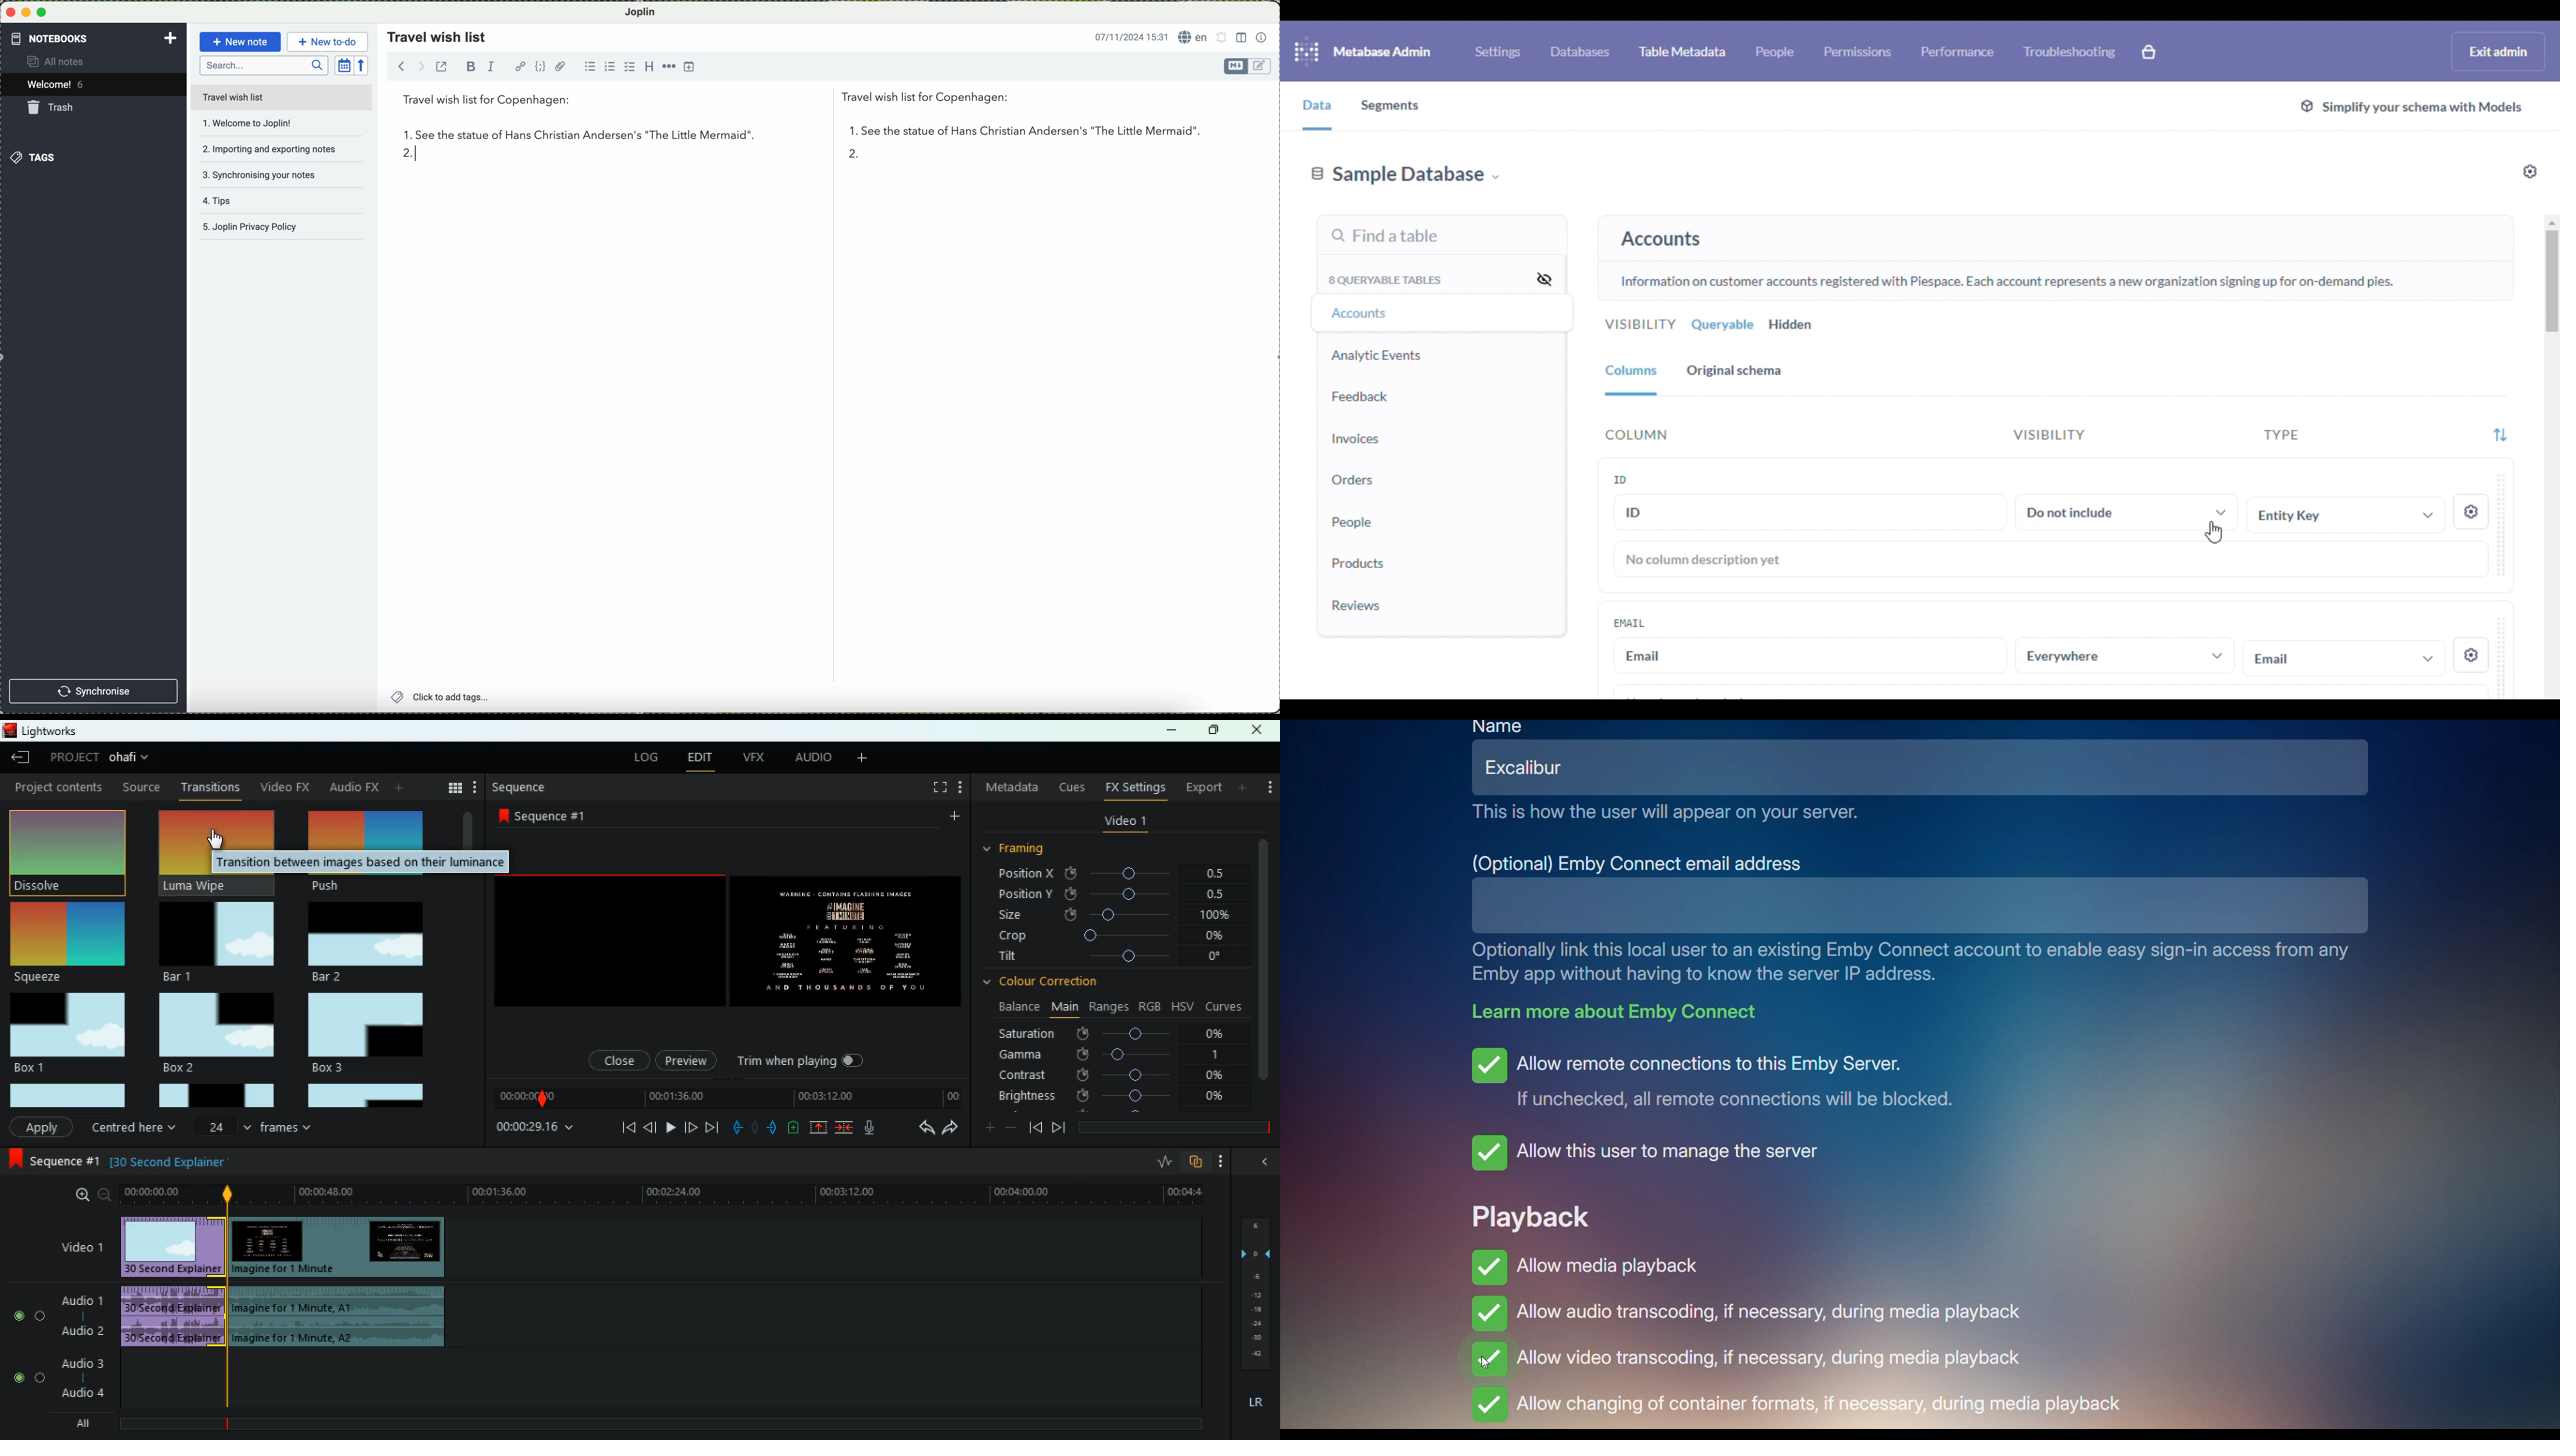  I want to click on saturation, so click(1116, 1033).